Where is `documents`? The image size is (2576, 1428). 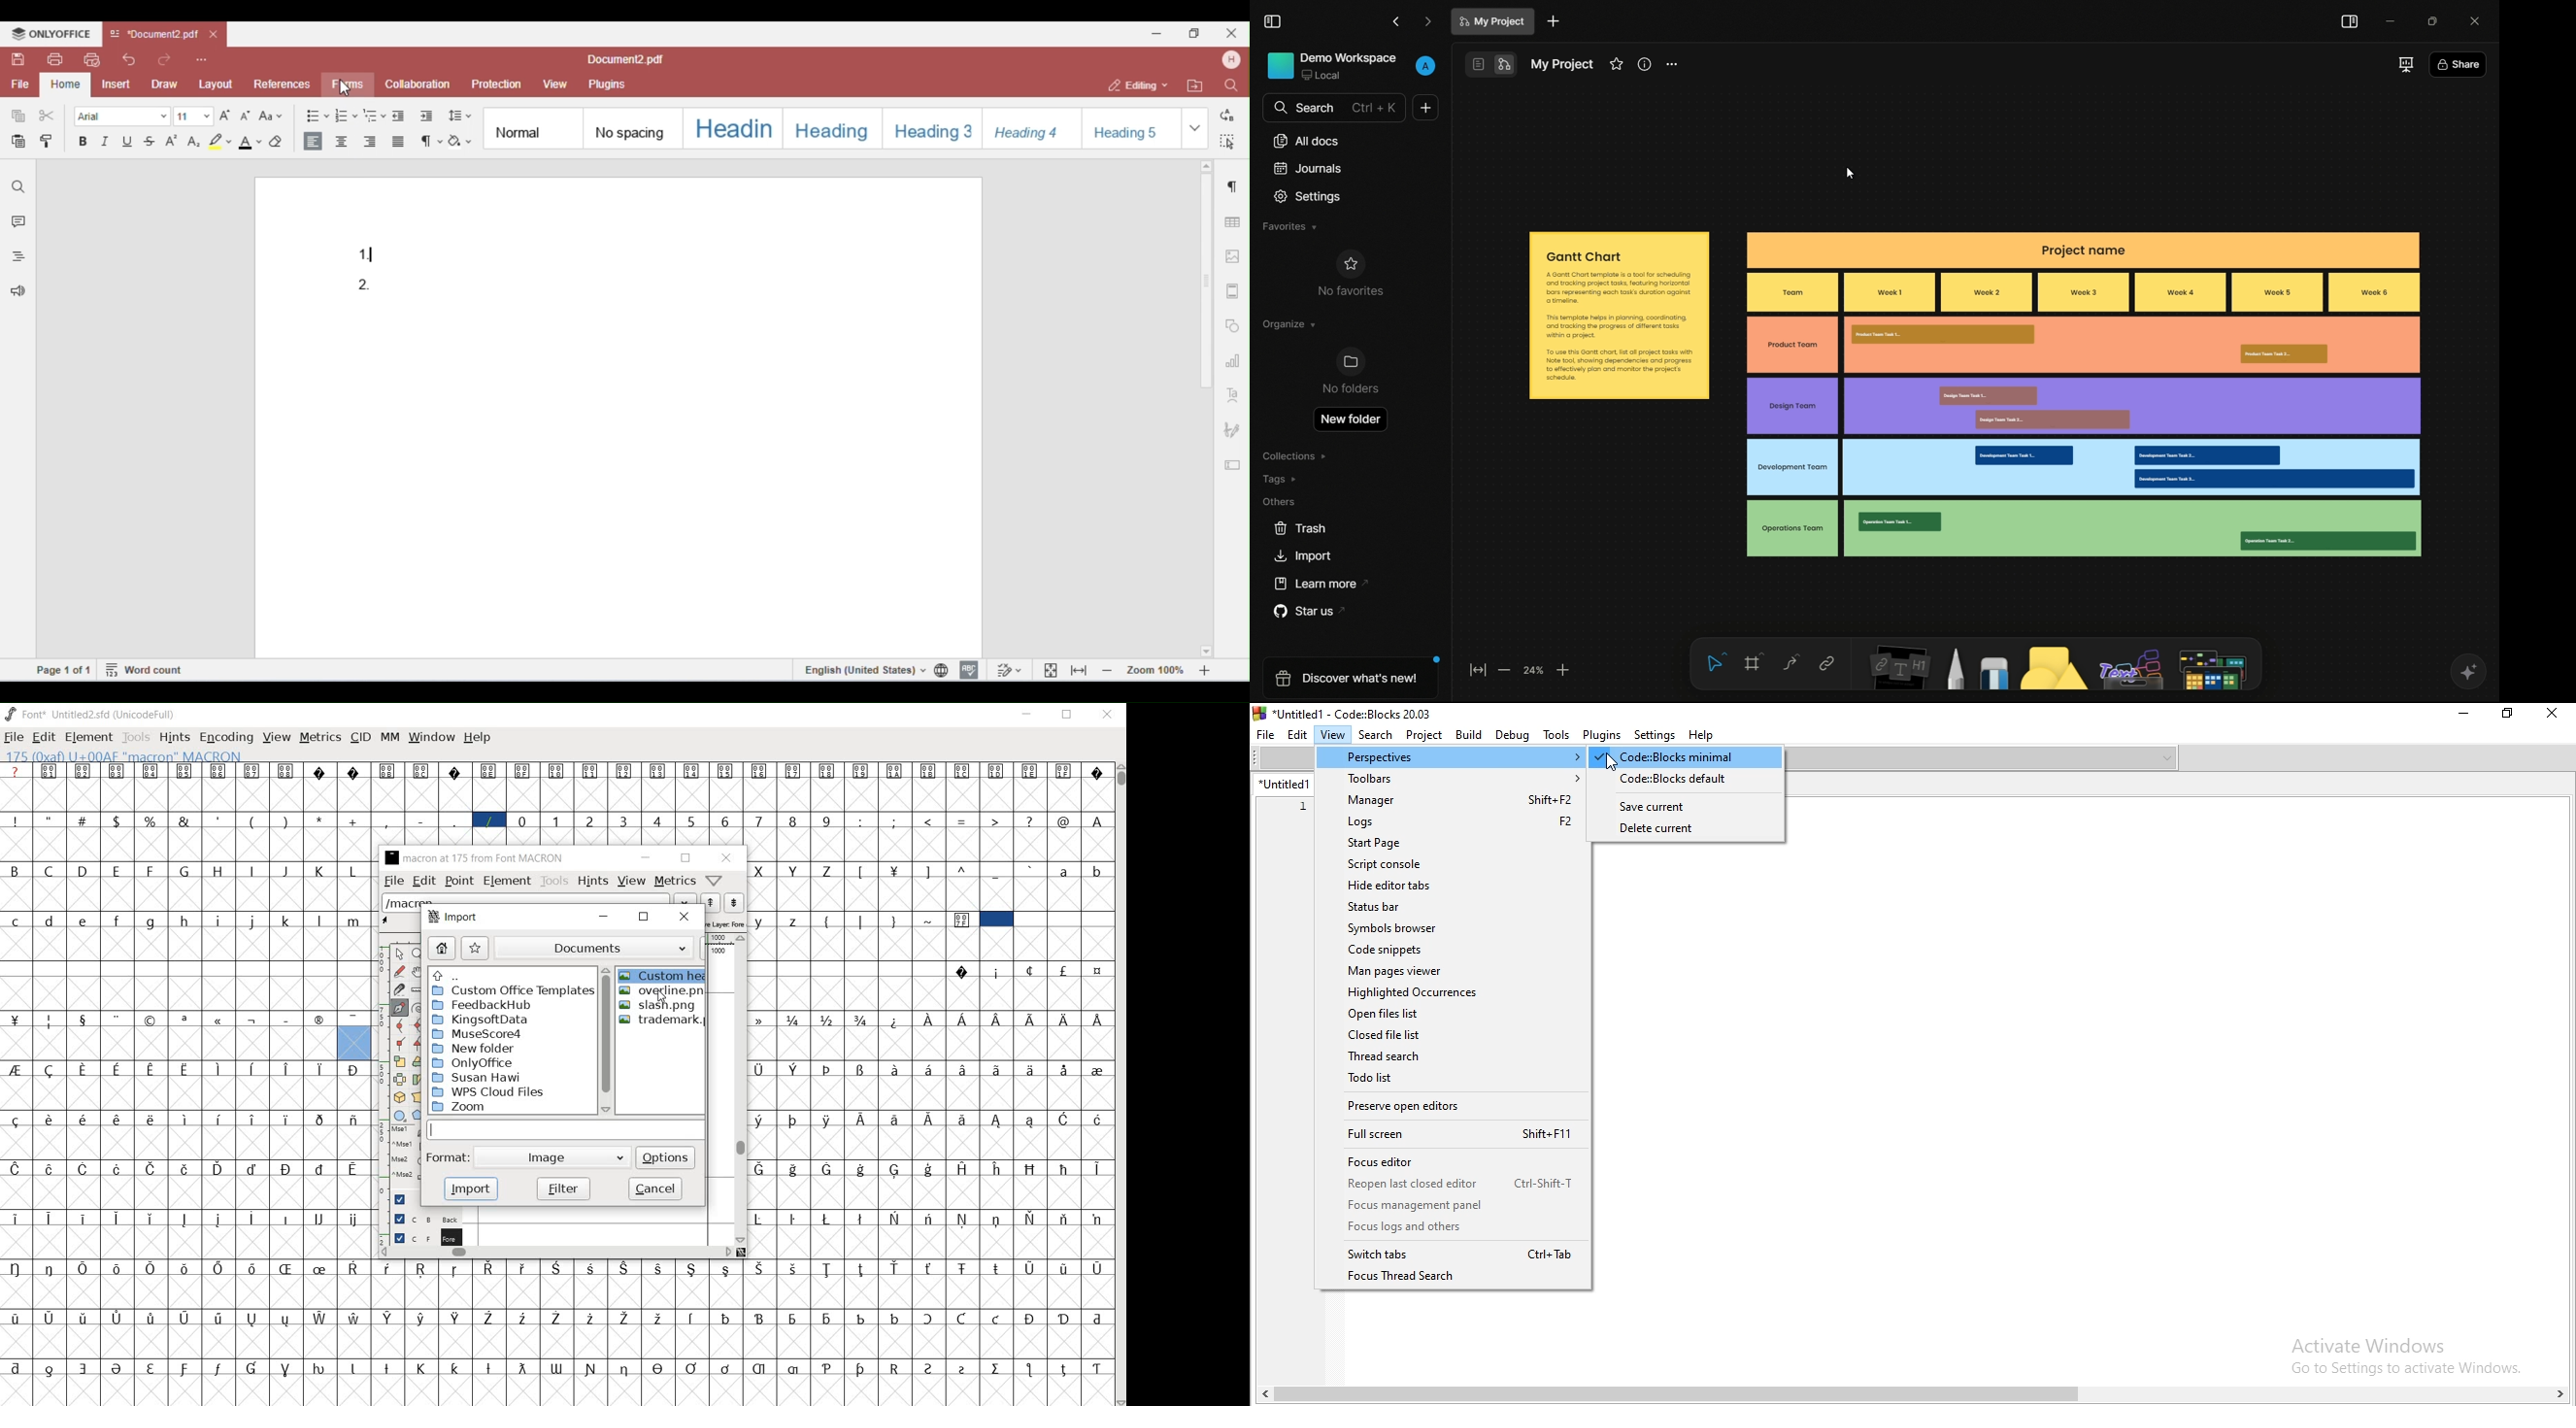 documents is located at coordinates (584, 948).